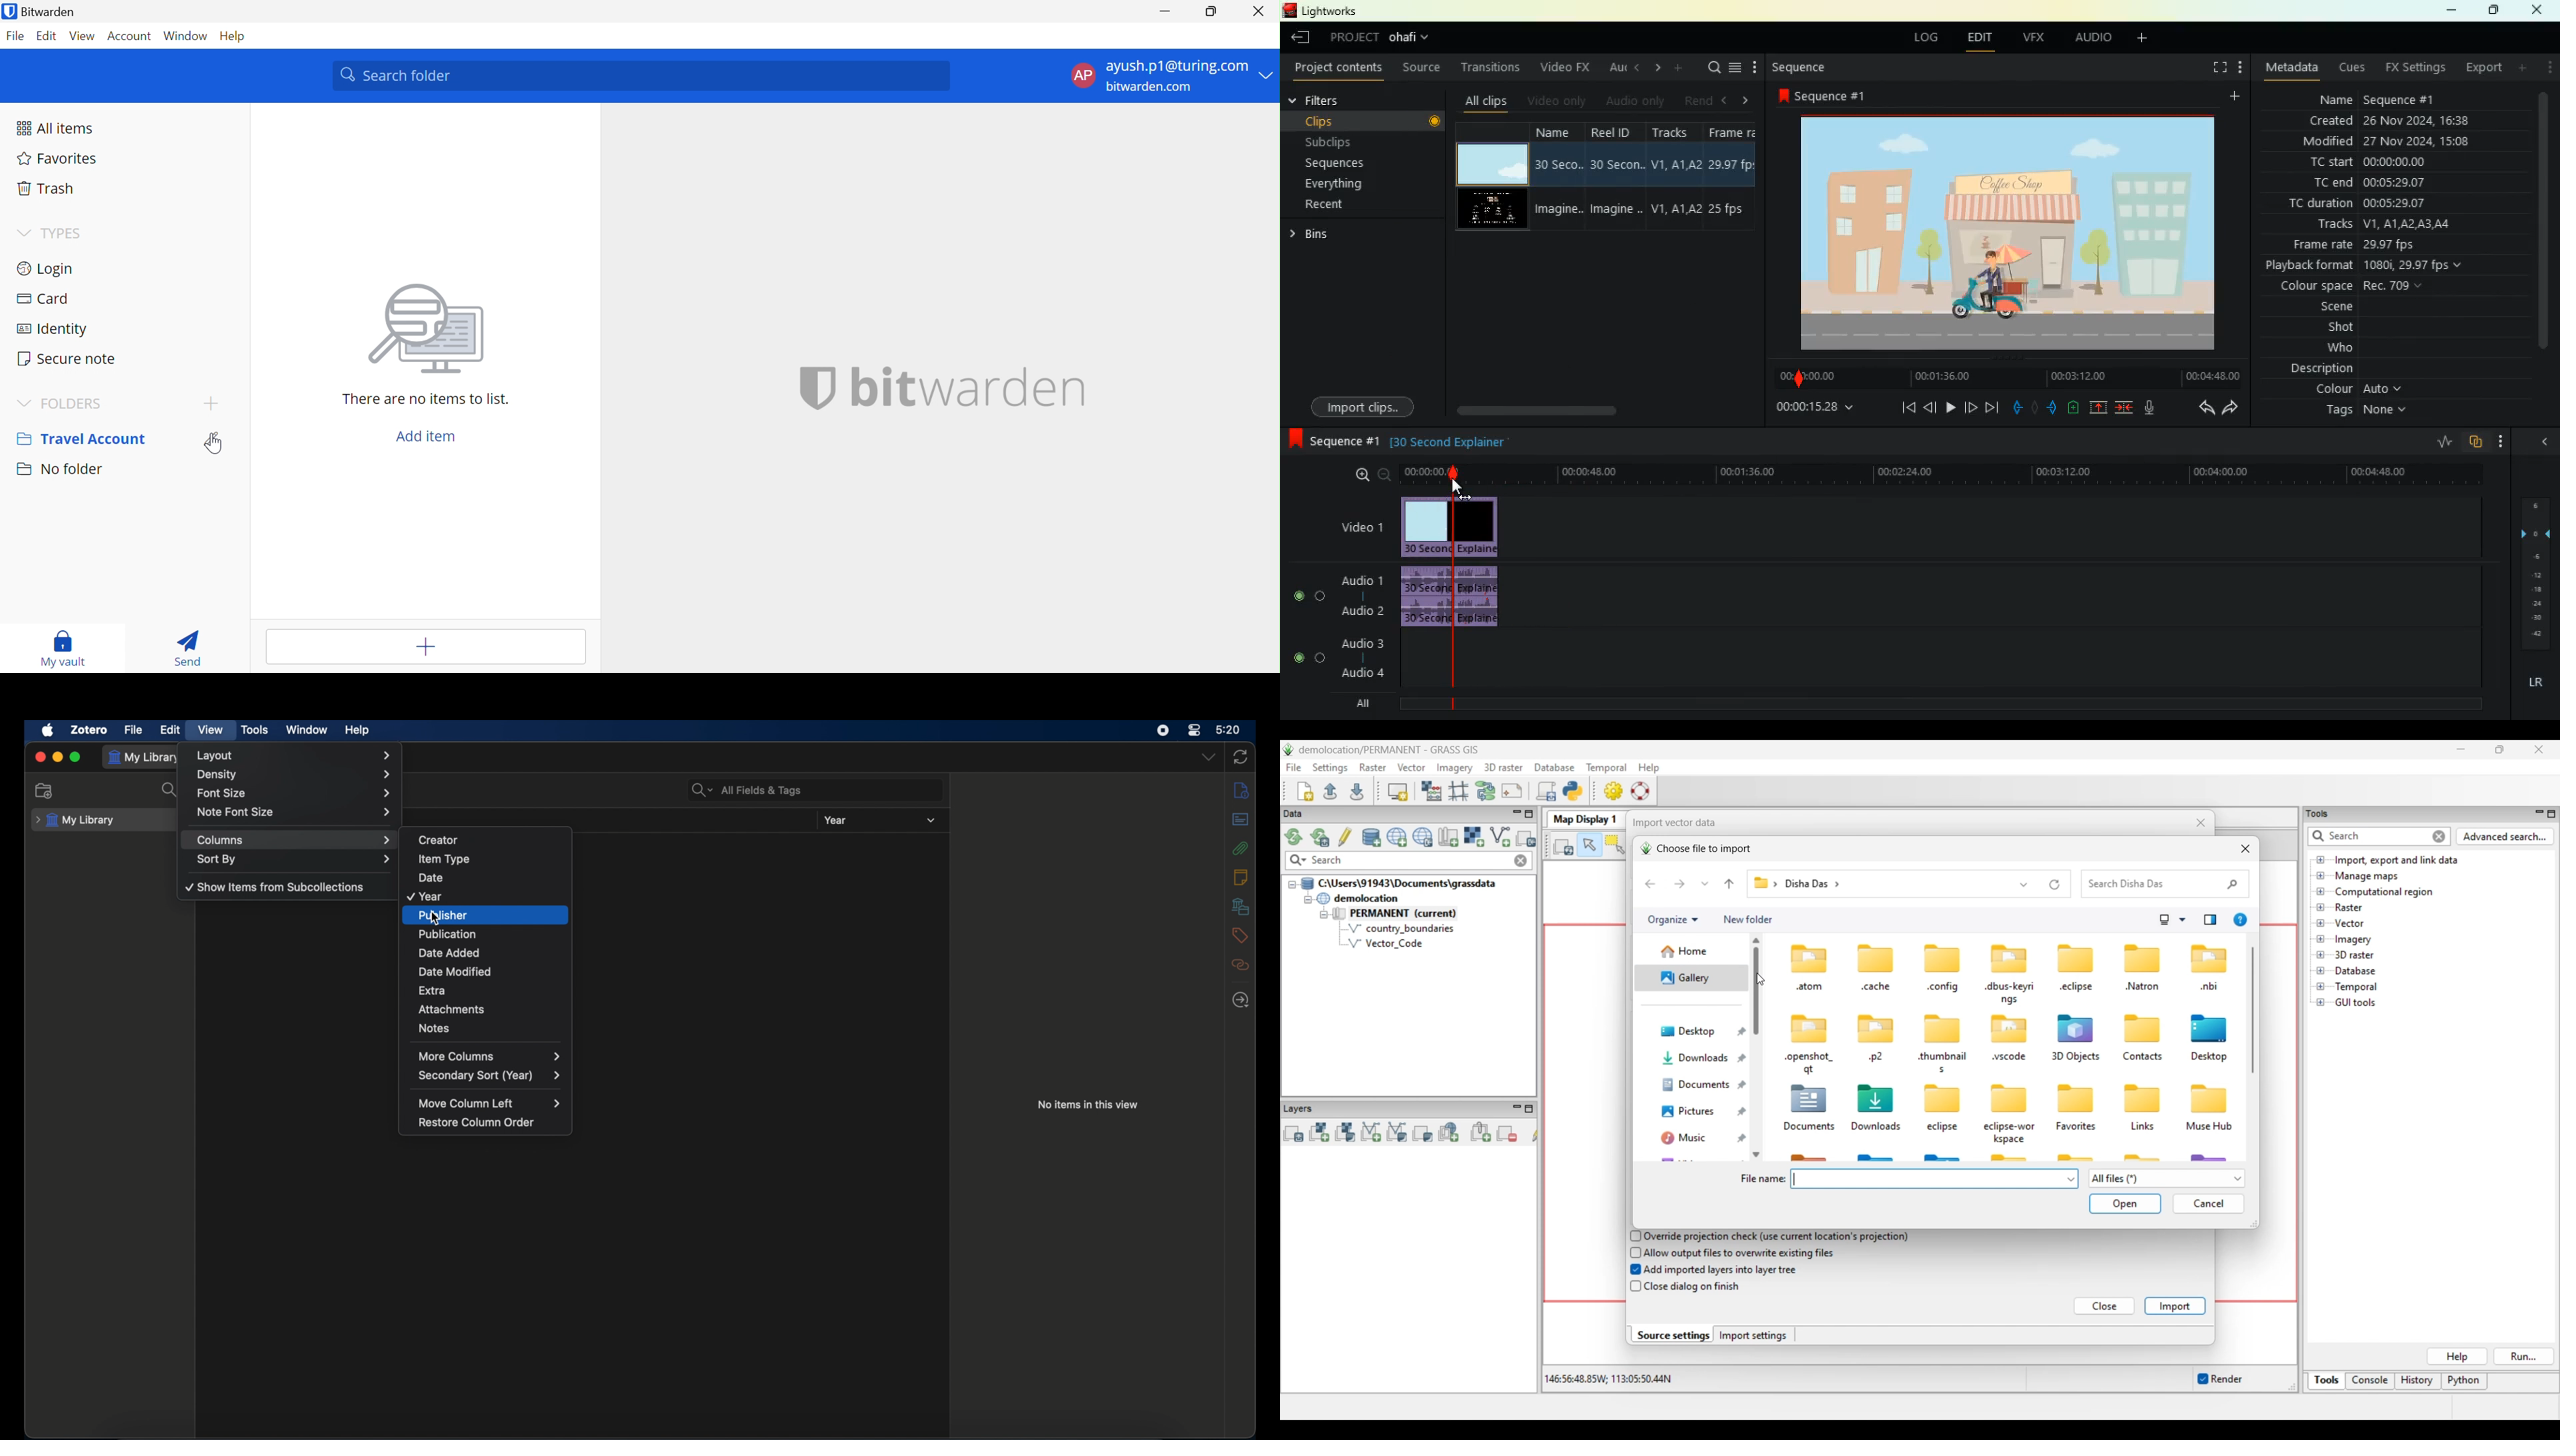  I want to click on Minimize, so click(1163, 13).